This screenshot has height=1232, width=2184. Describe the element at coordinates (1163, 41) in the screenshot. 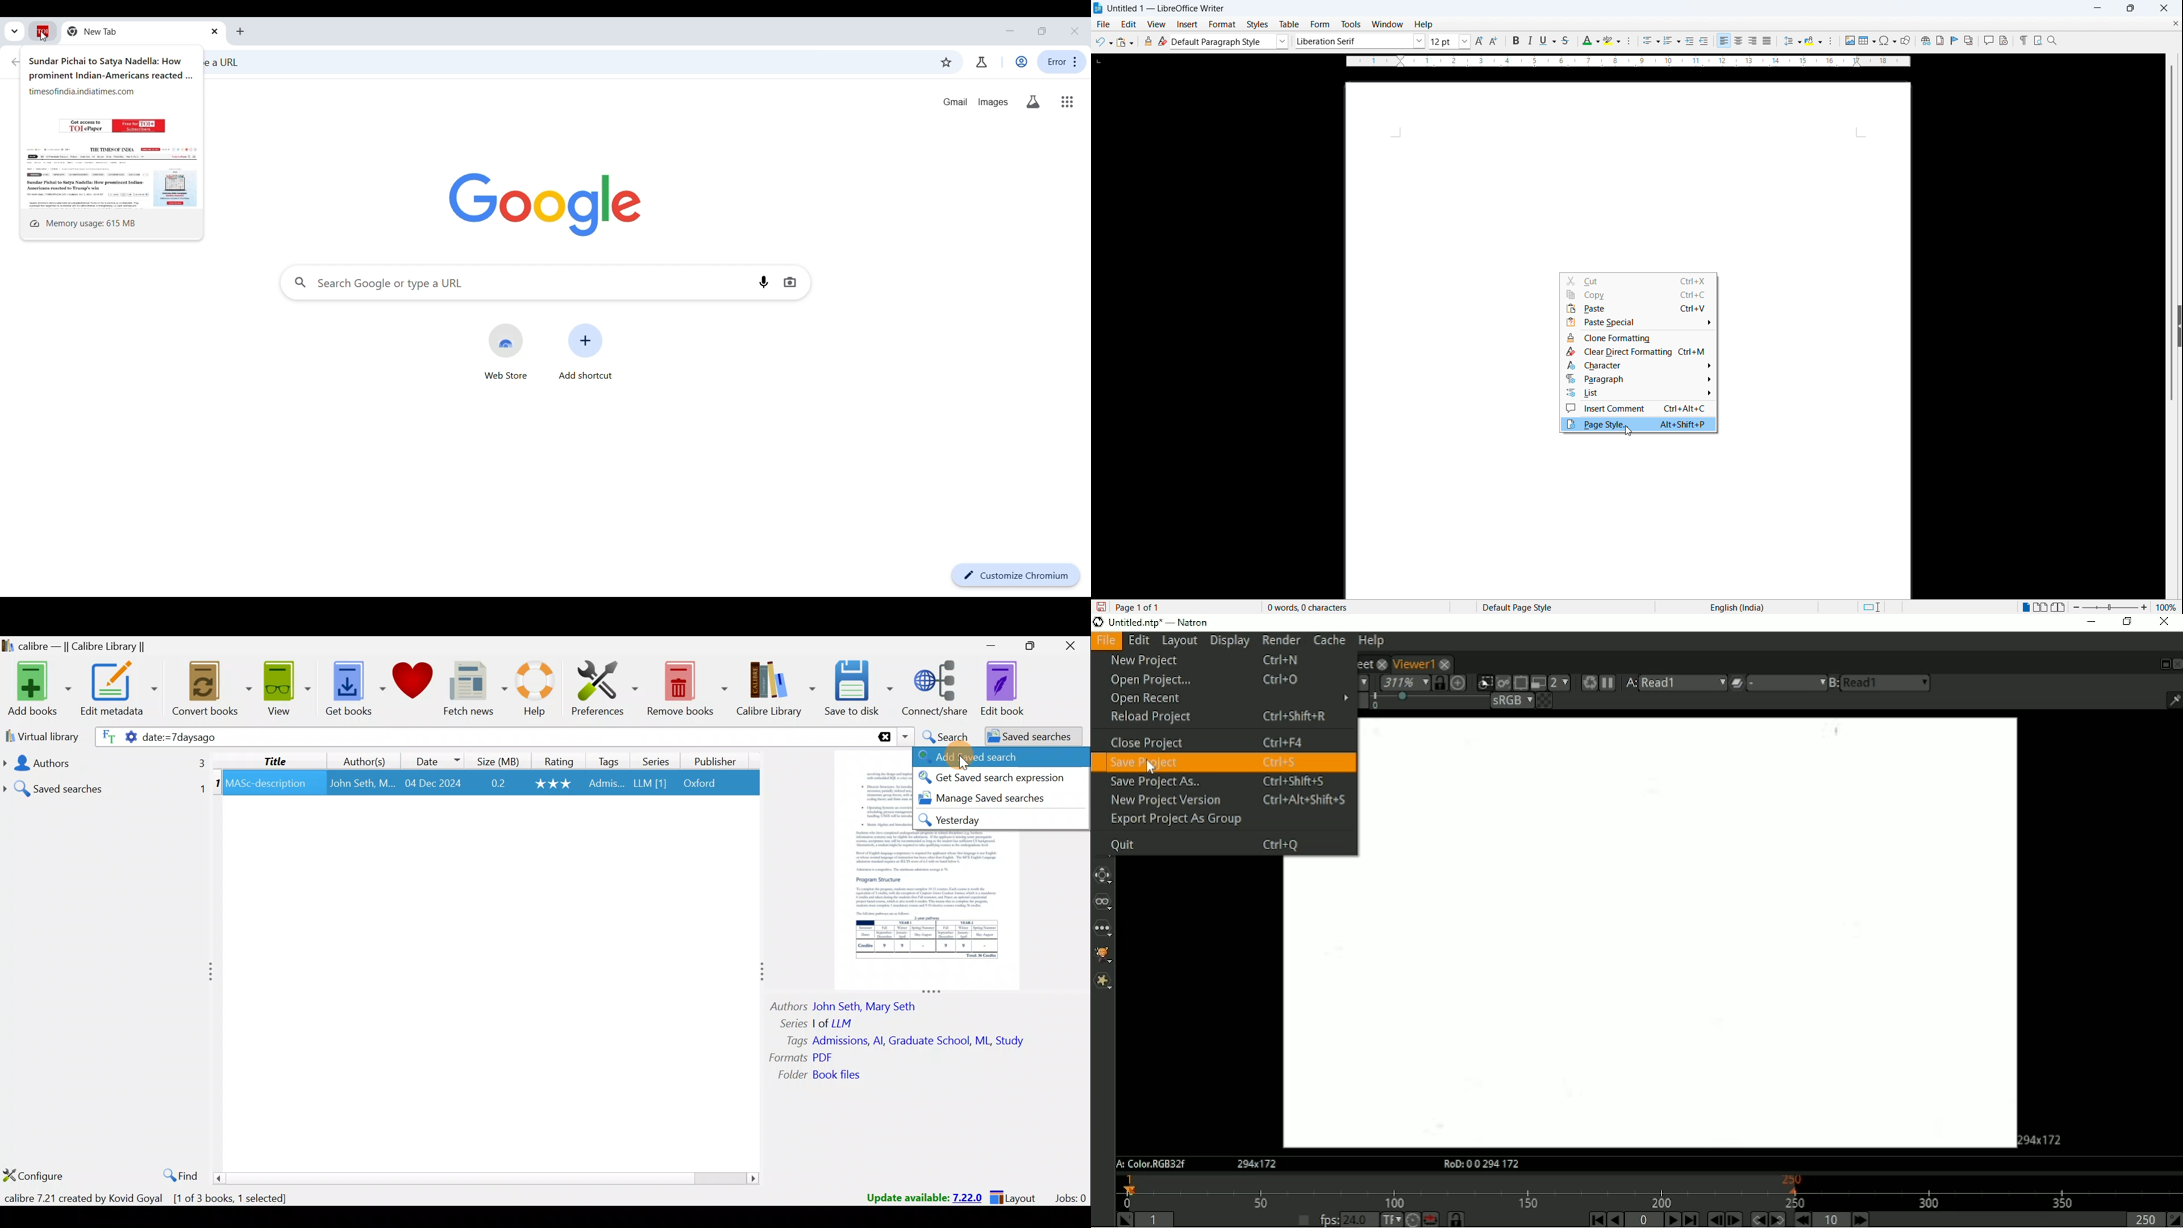

I see `Clear direct formatting ` at that location.